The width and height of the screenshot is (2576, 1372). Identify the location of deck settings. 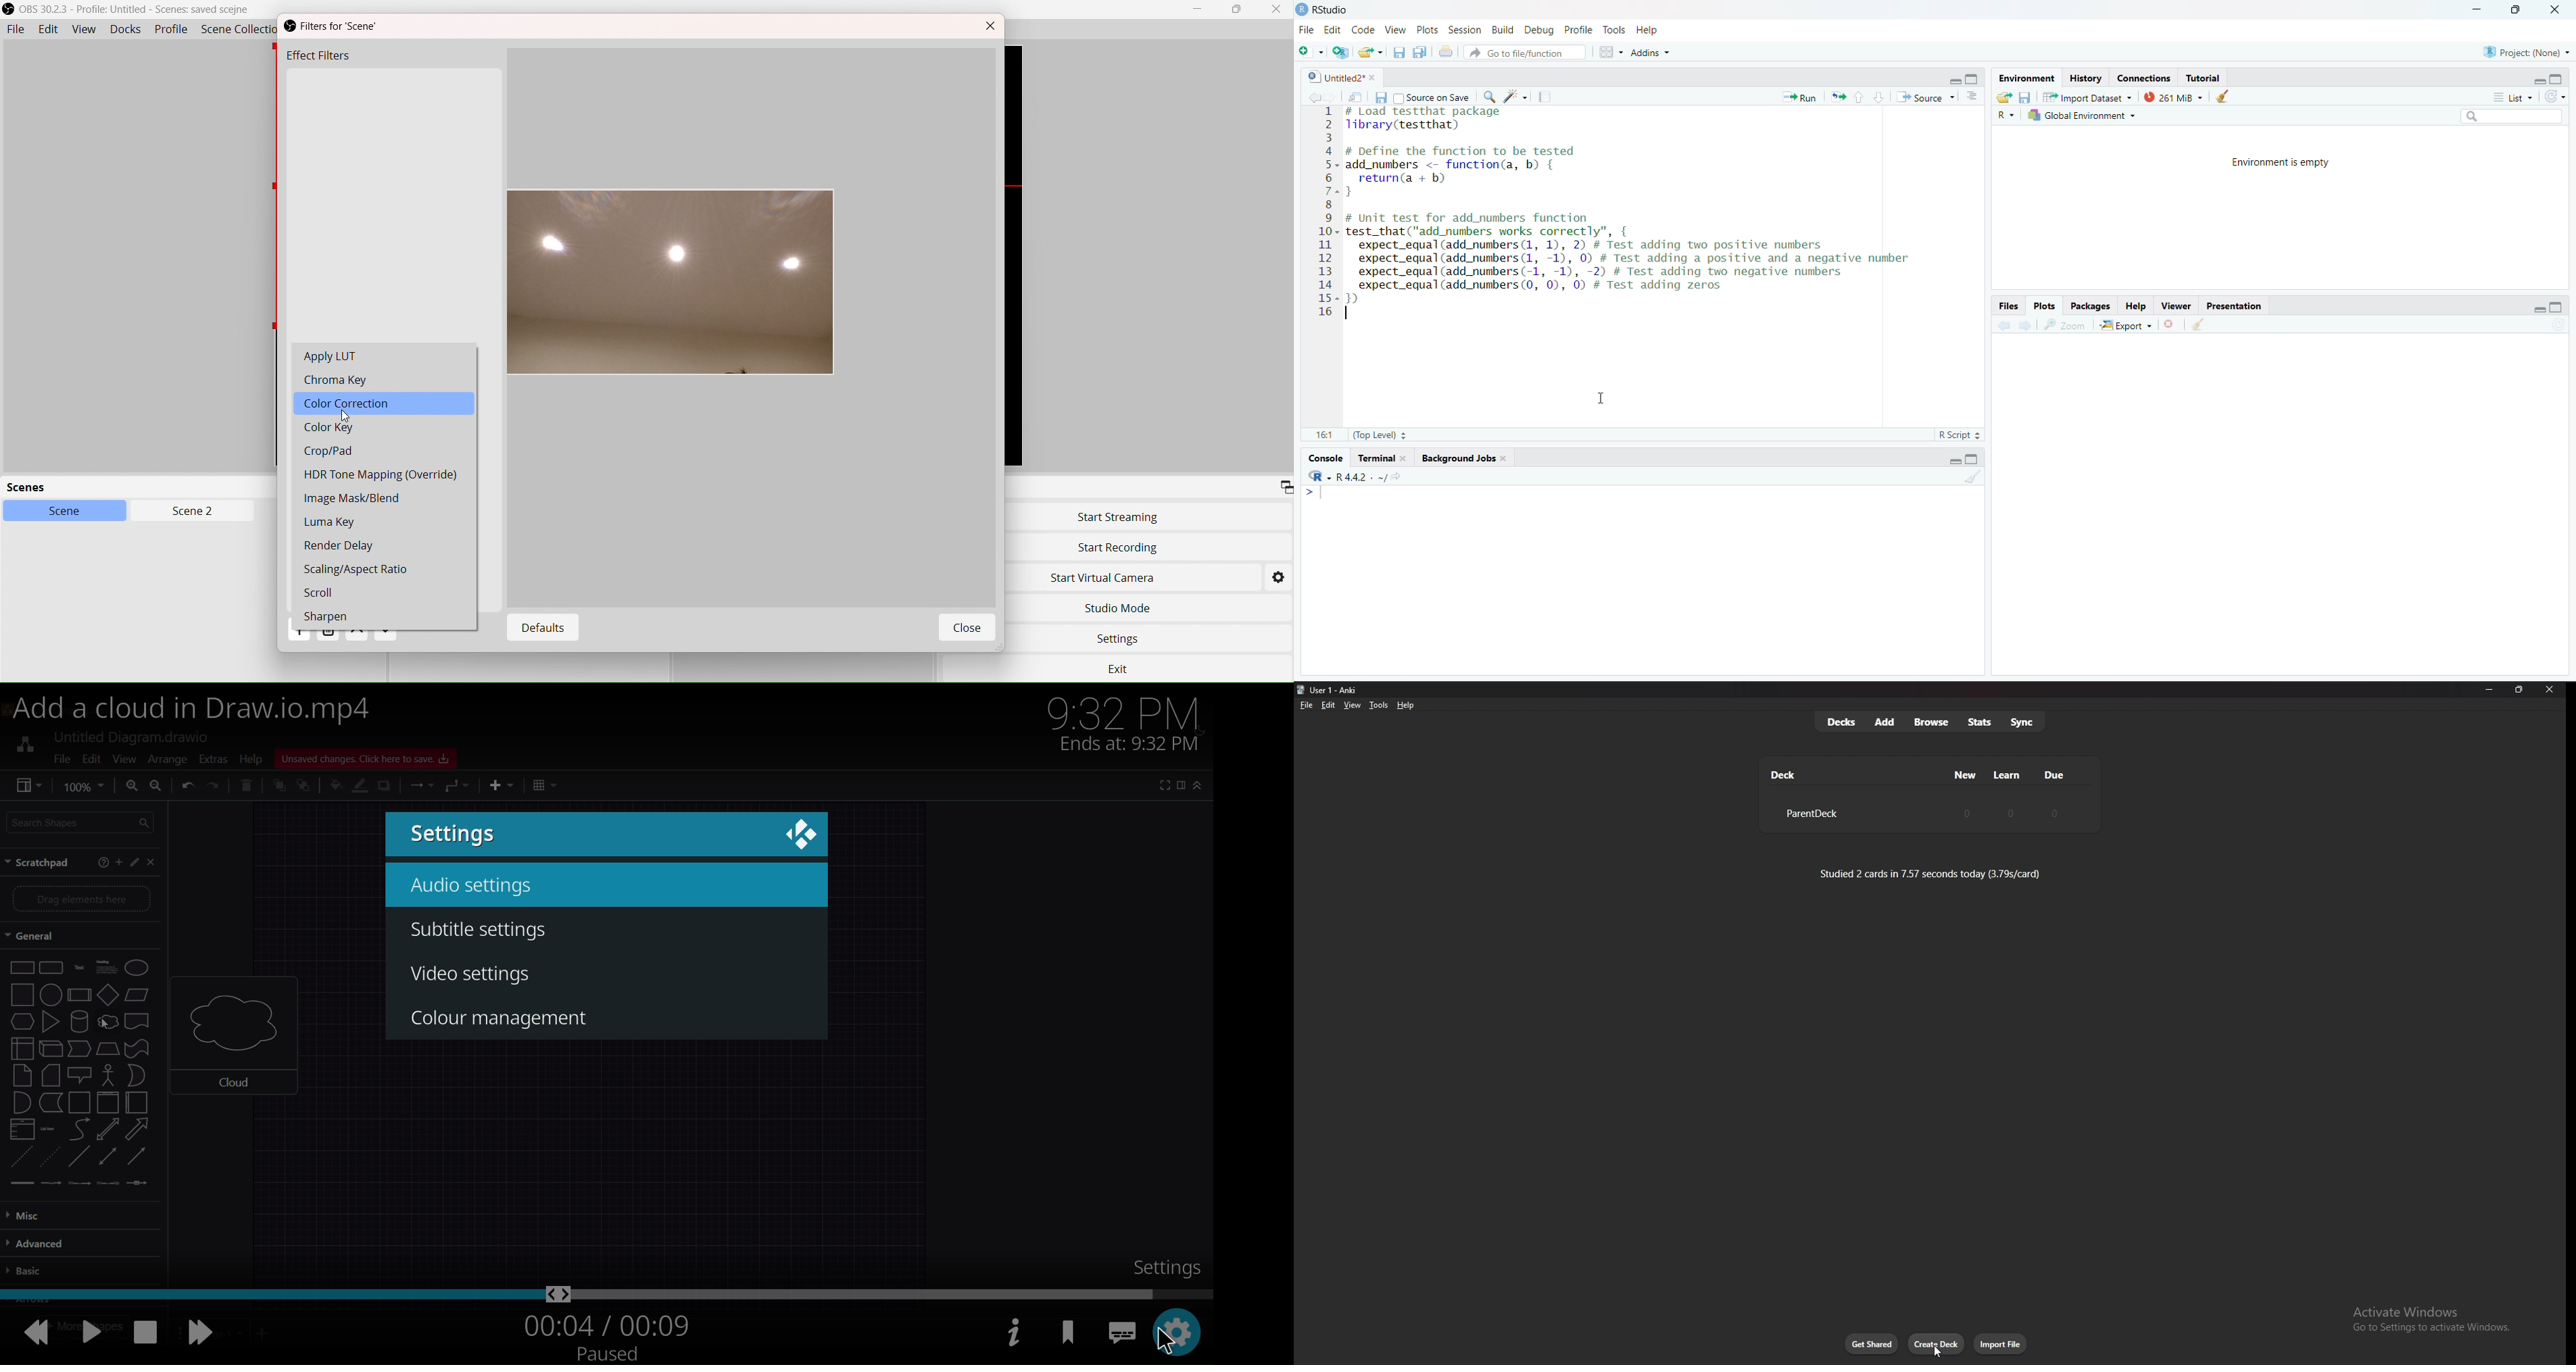
(2079, 812).